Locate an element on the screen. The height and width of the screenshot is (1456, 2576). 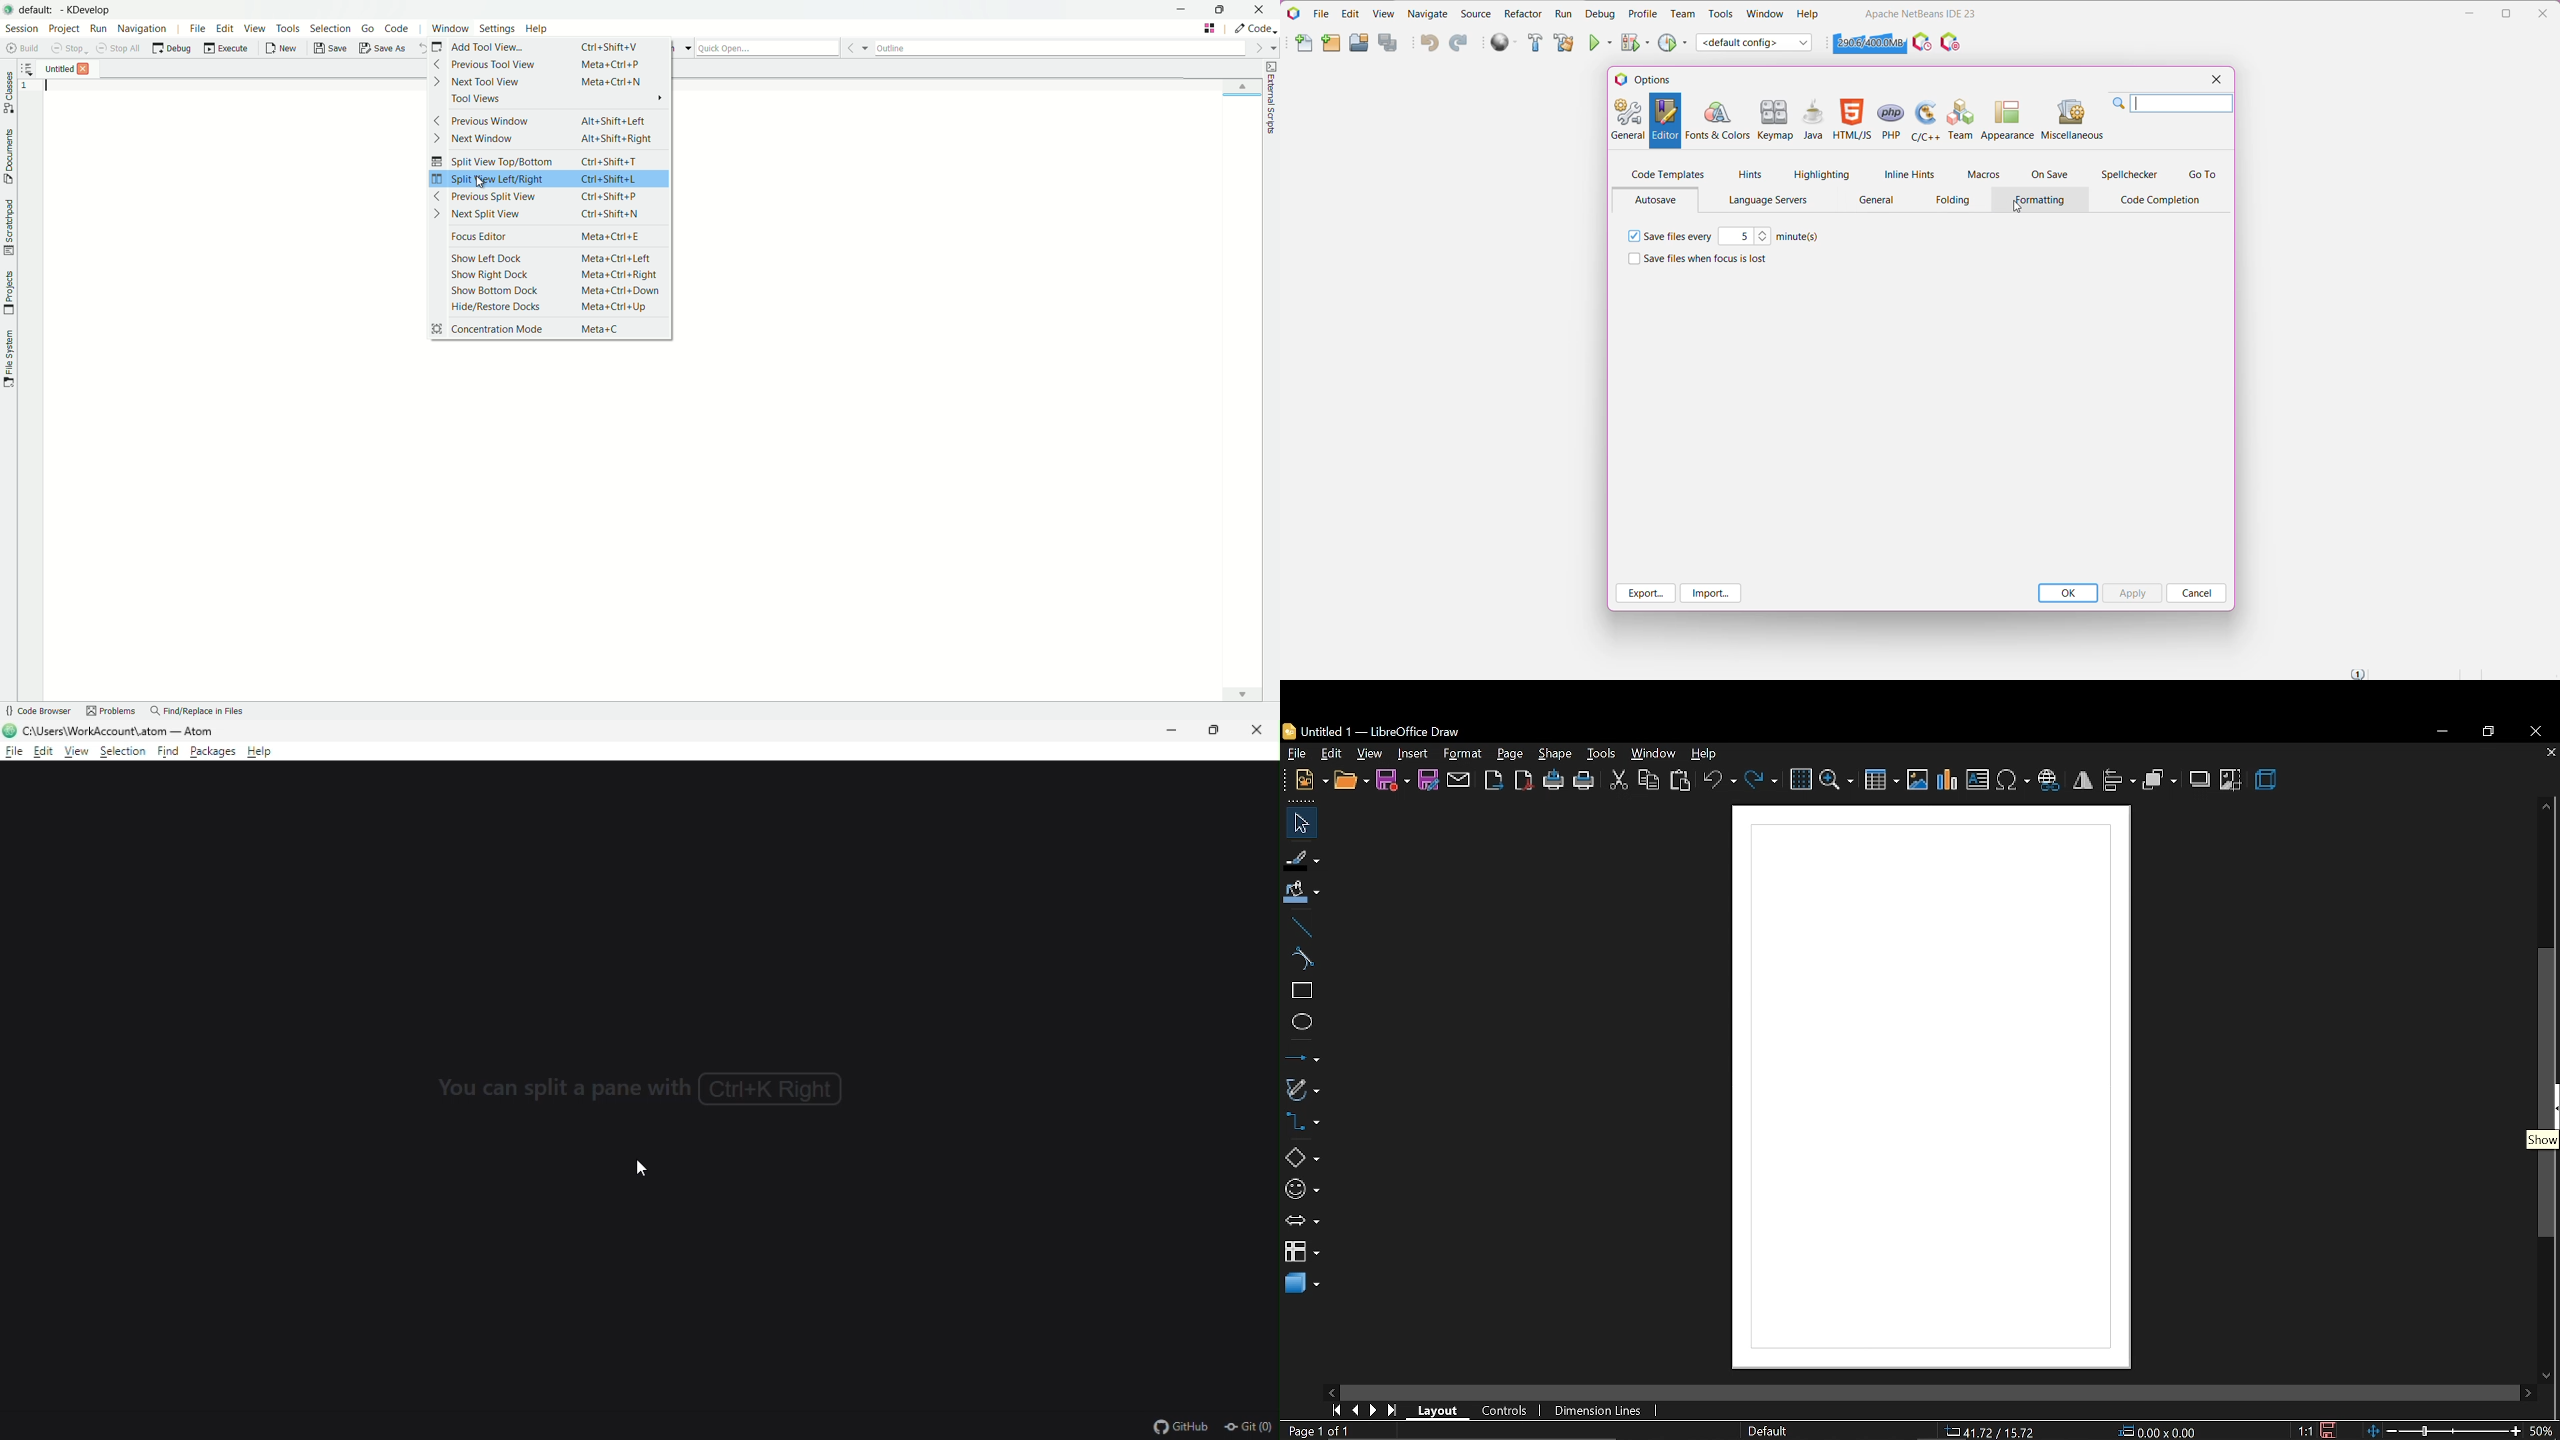
I/O Checks is located at coordinates (1952, 41).